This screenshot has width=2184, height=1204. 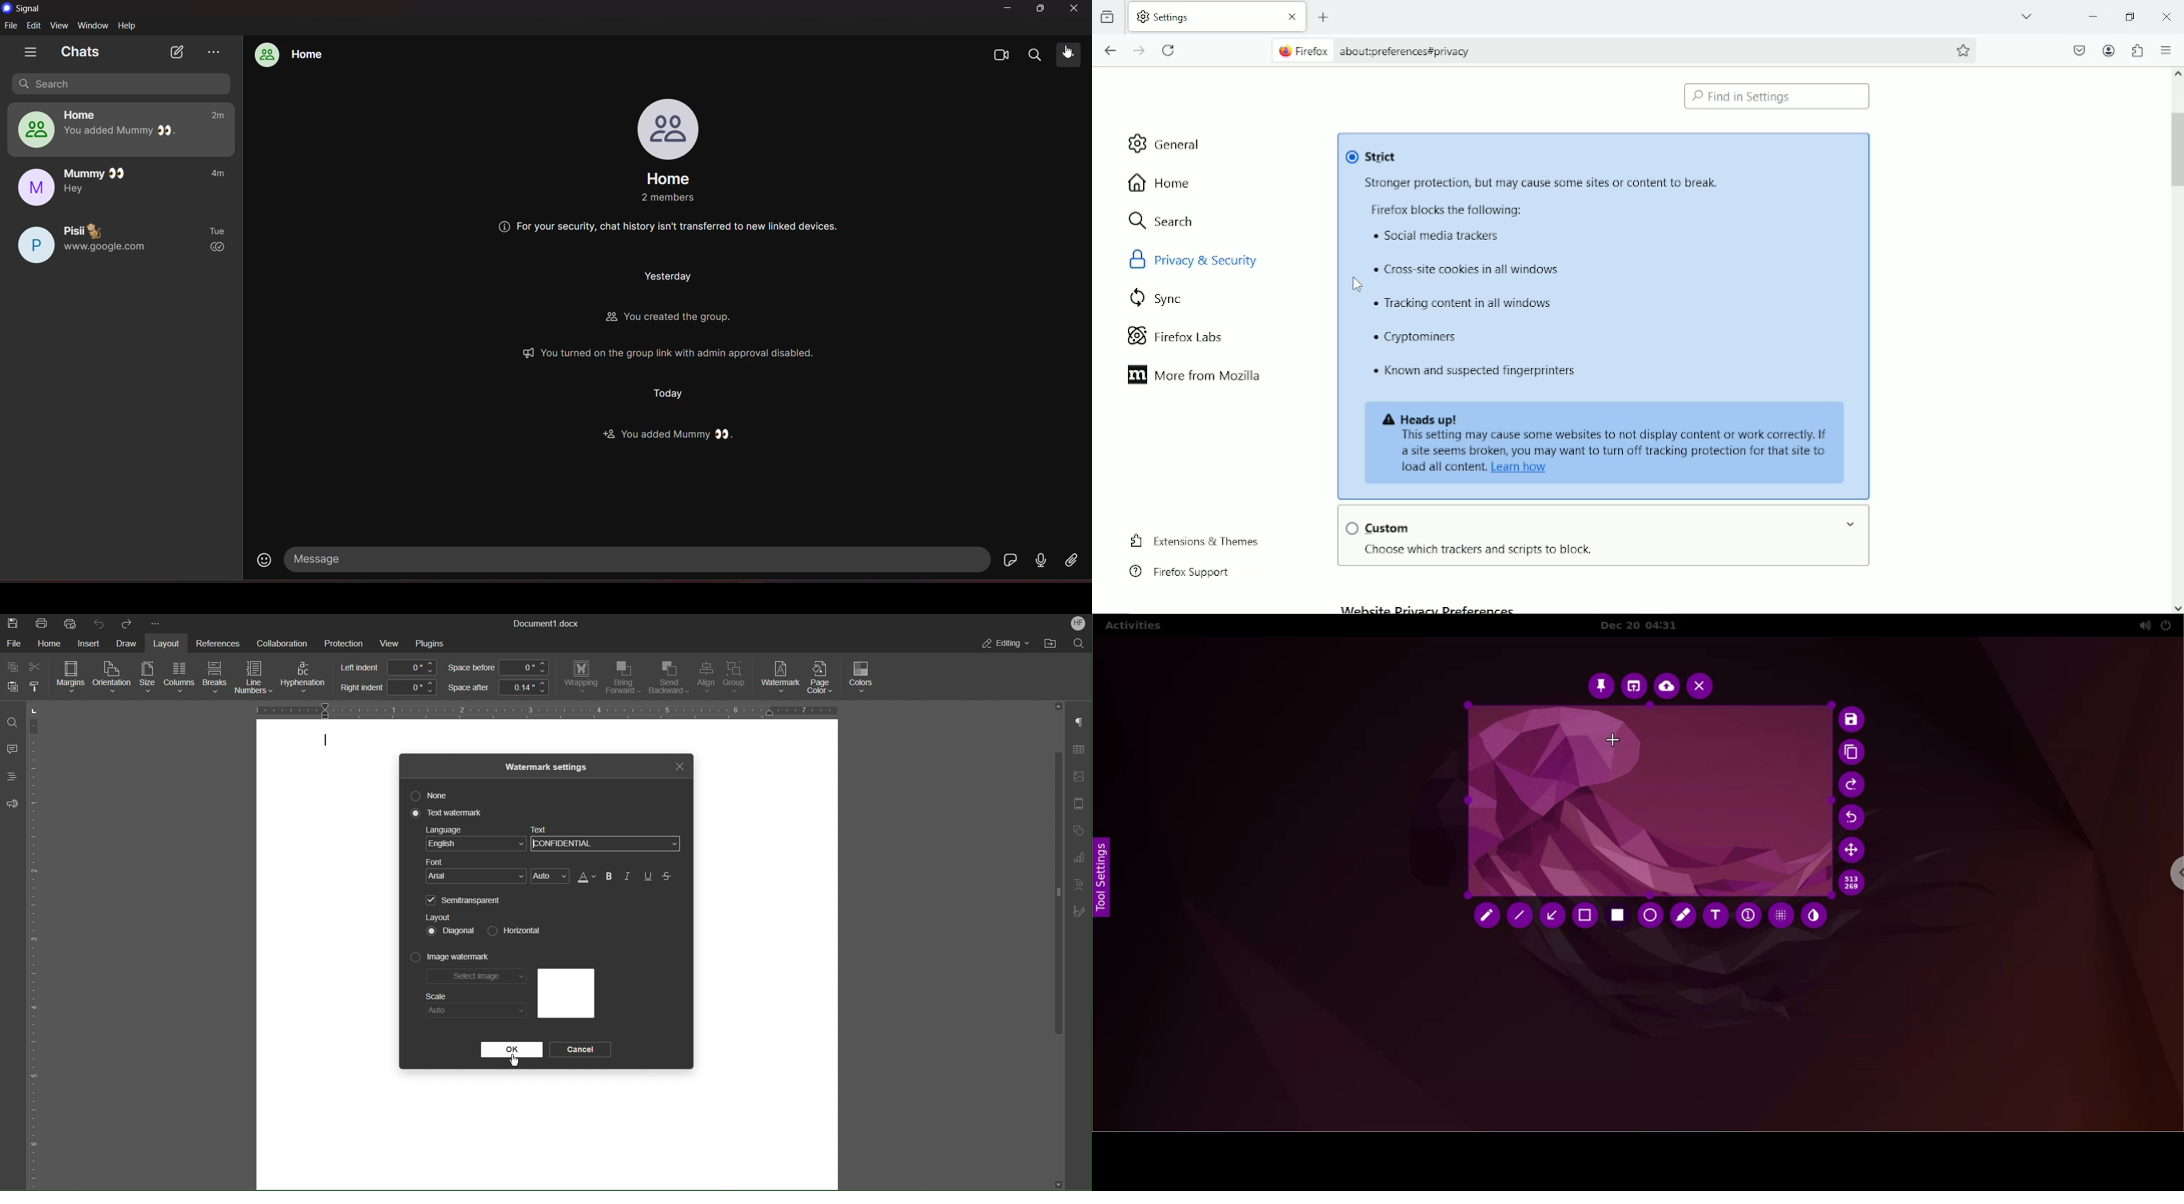 What do you see at coordinates (511, 1051) in the screenshot?
I see `OK` at bounding box center [511, 1051].